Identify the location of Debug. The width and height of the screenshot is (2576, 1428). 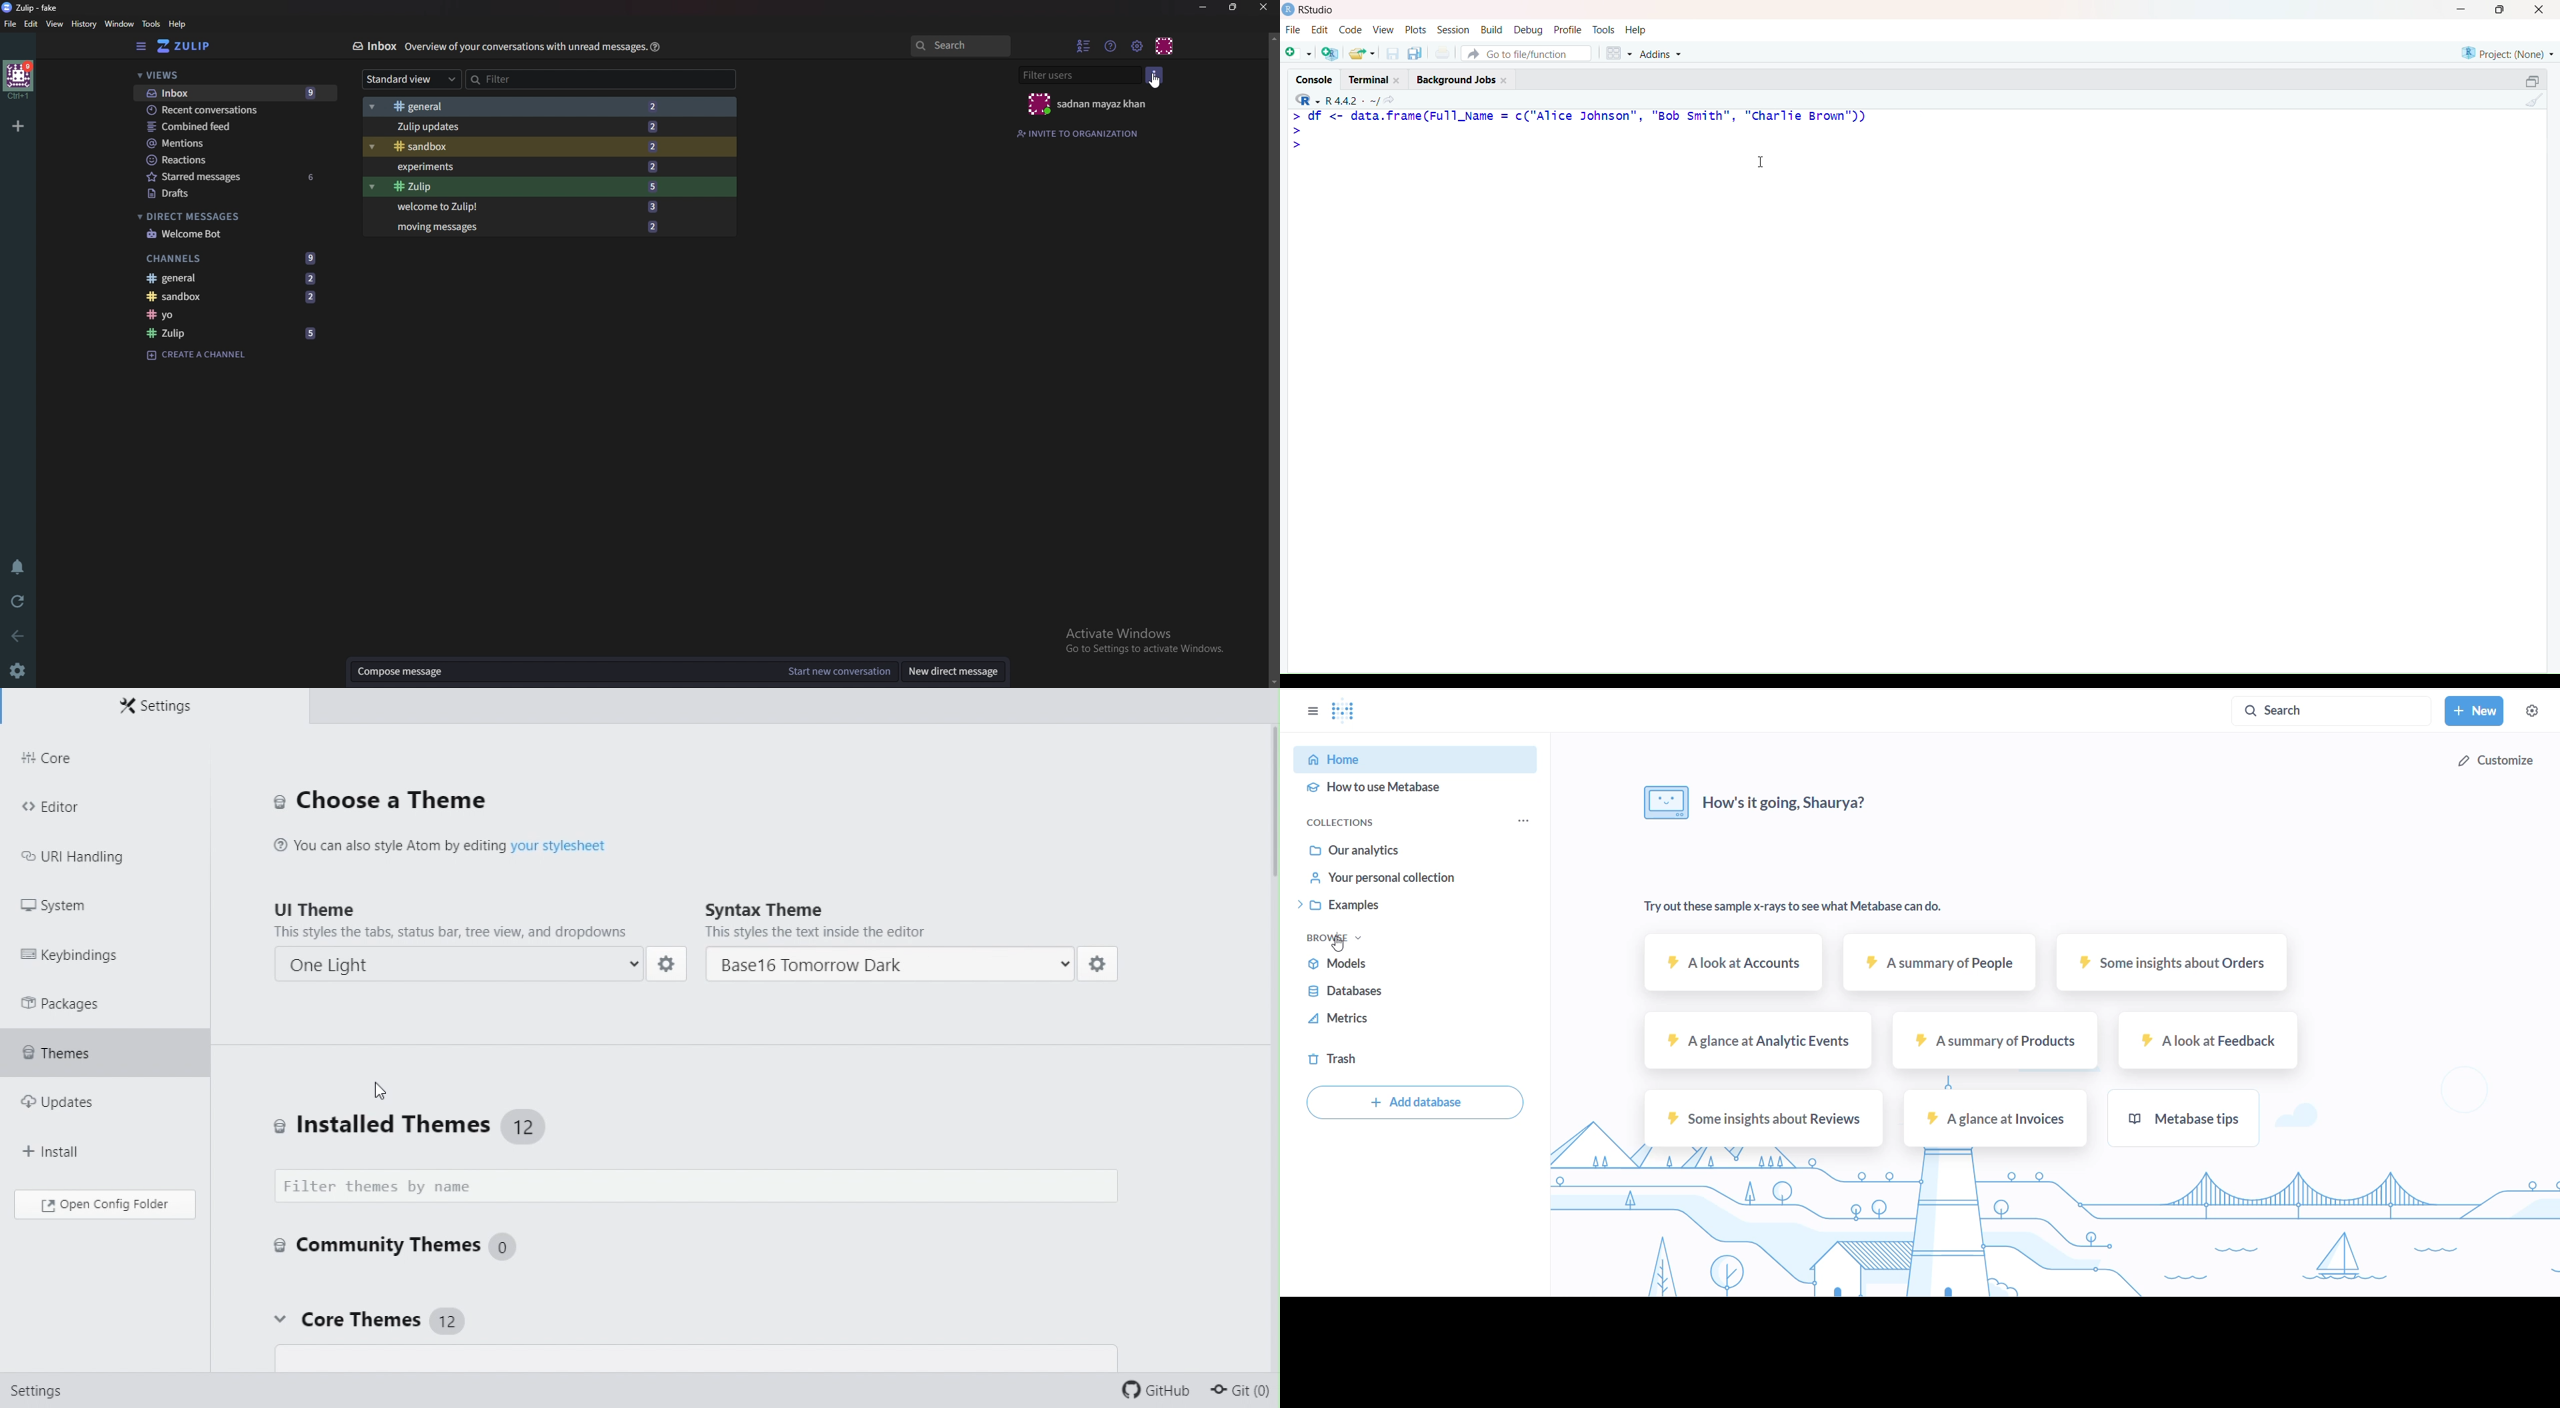
(1528, 30).